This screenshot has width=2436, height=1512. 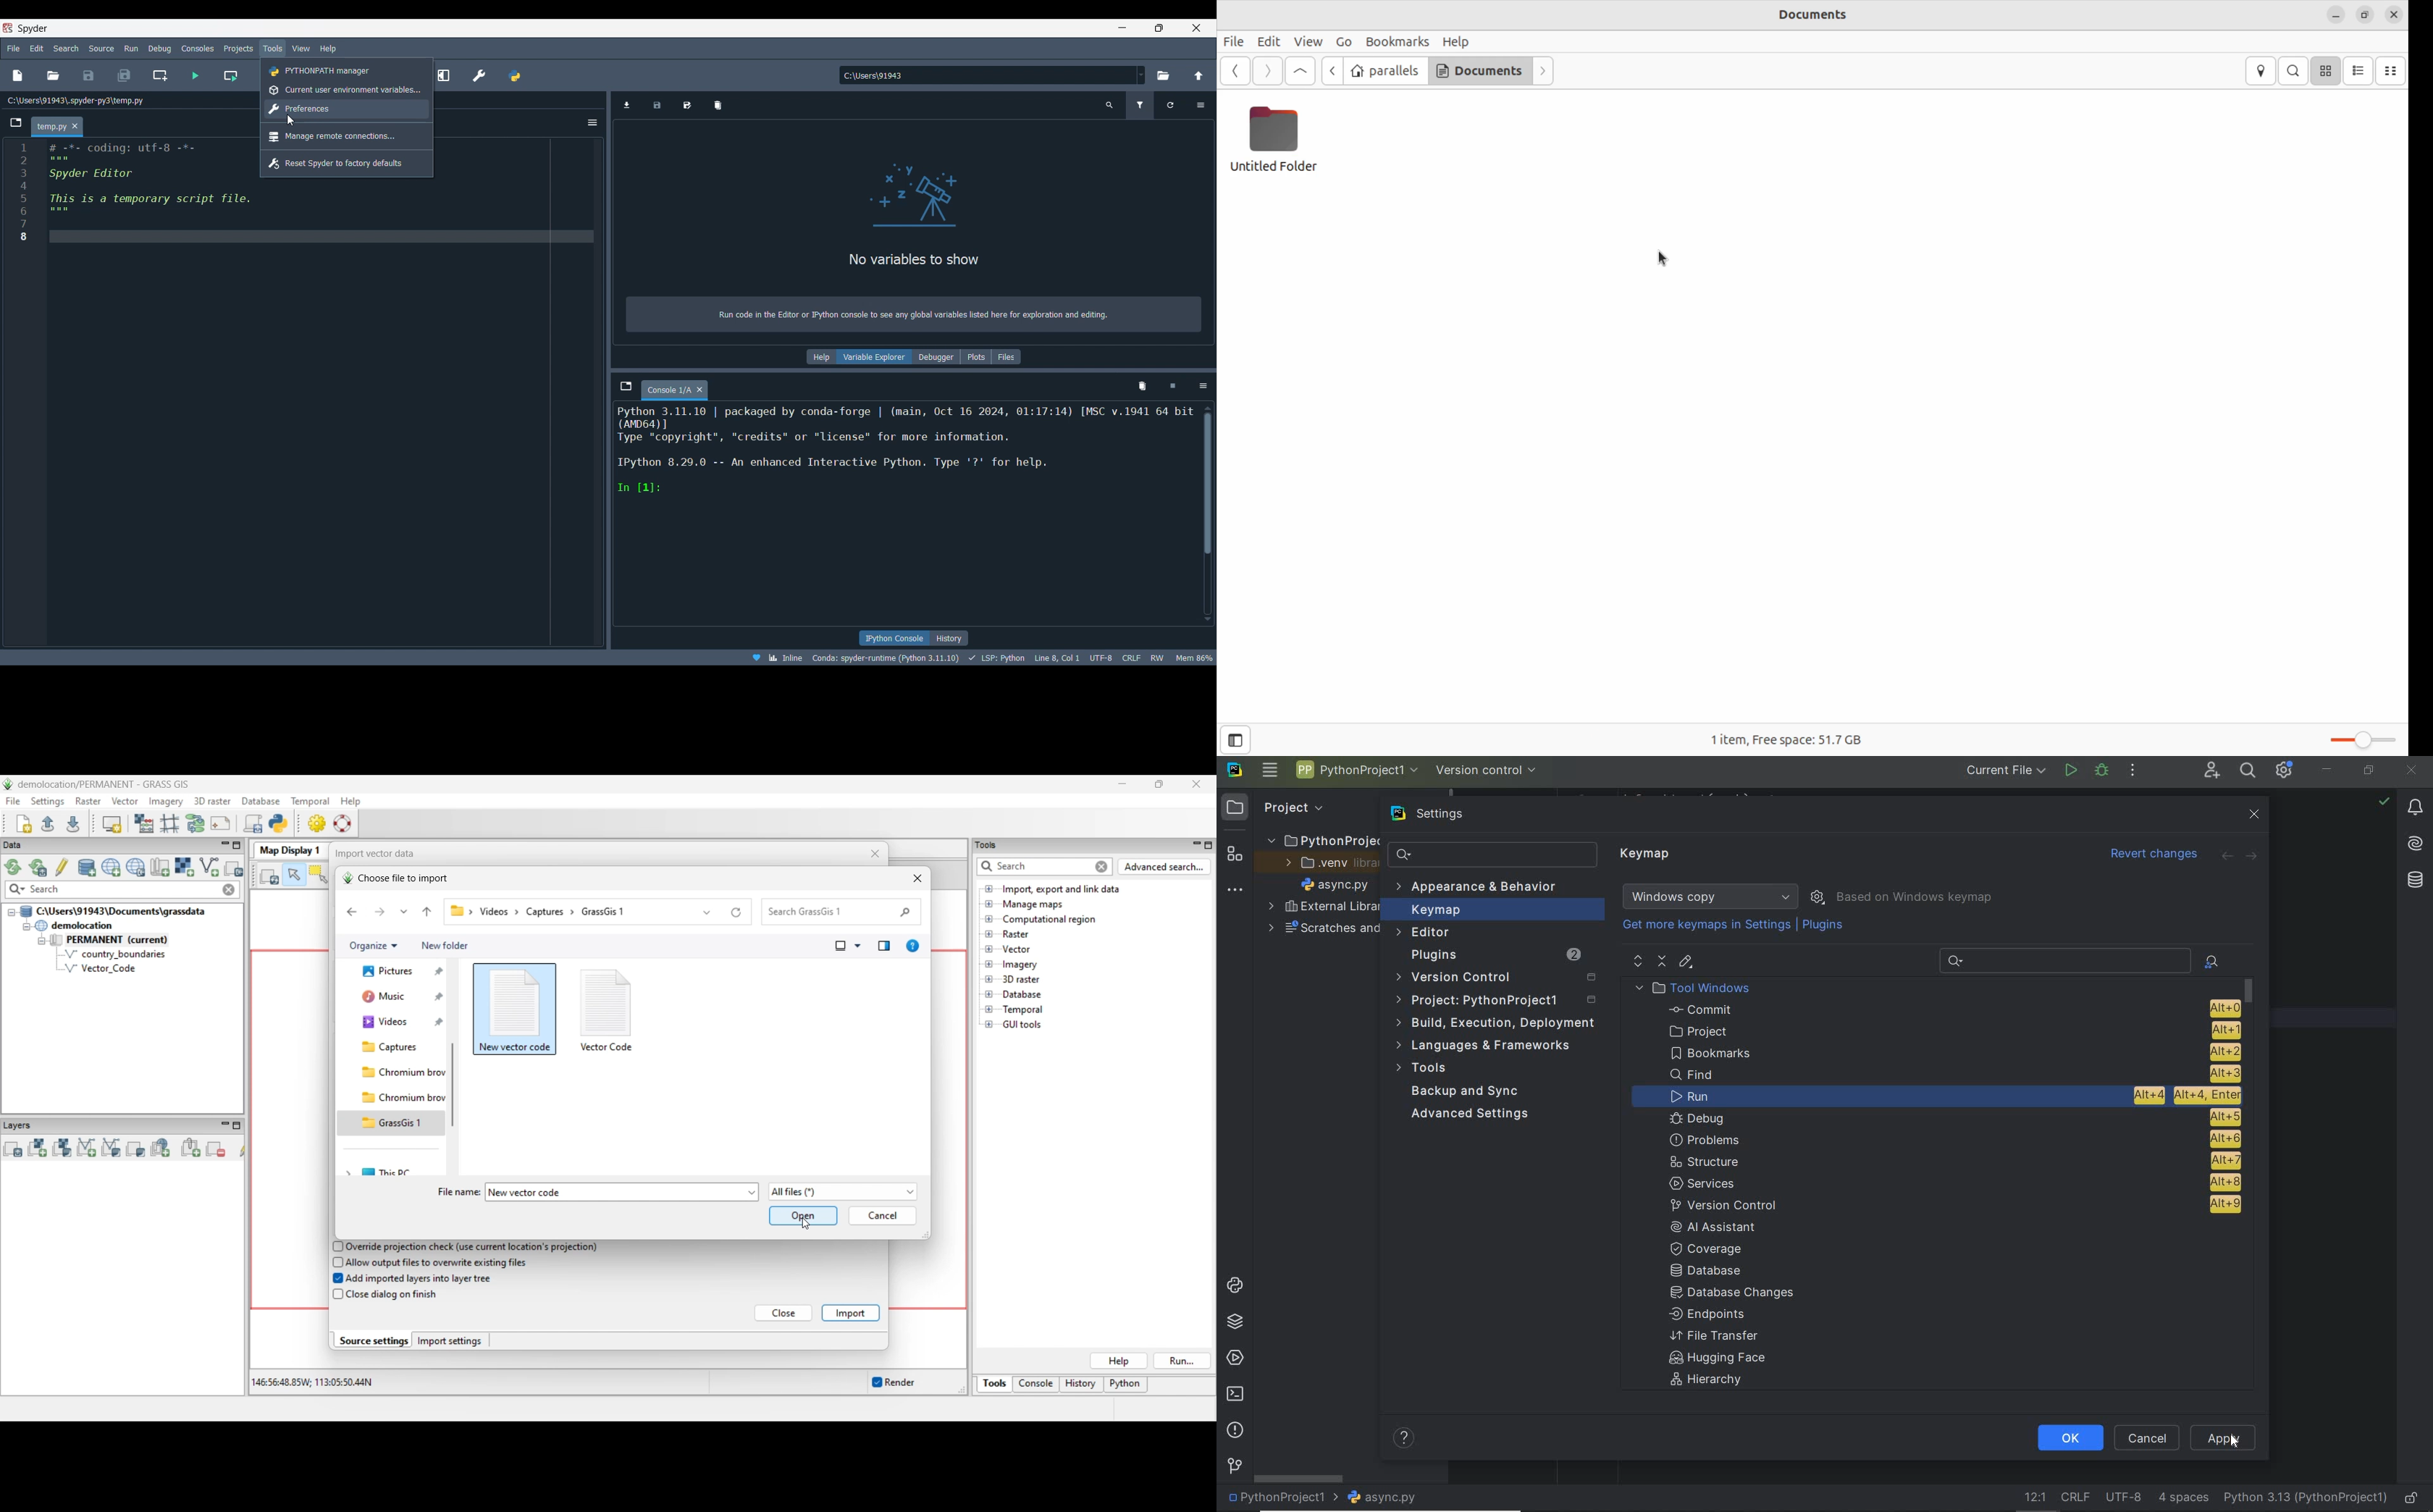 I want to click on Variable explorer, current selection highlighted, so click(x=875, y=357).